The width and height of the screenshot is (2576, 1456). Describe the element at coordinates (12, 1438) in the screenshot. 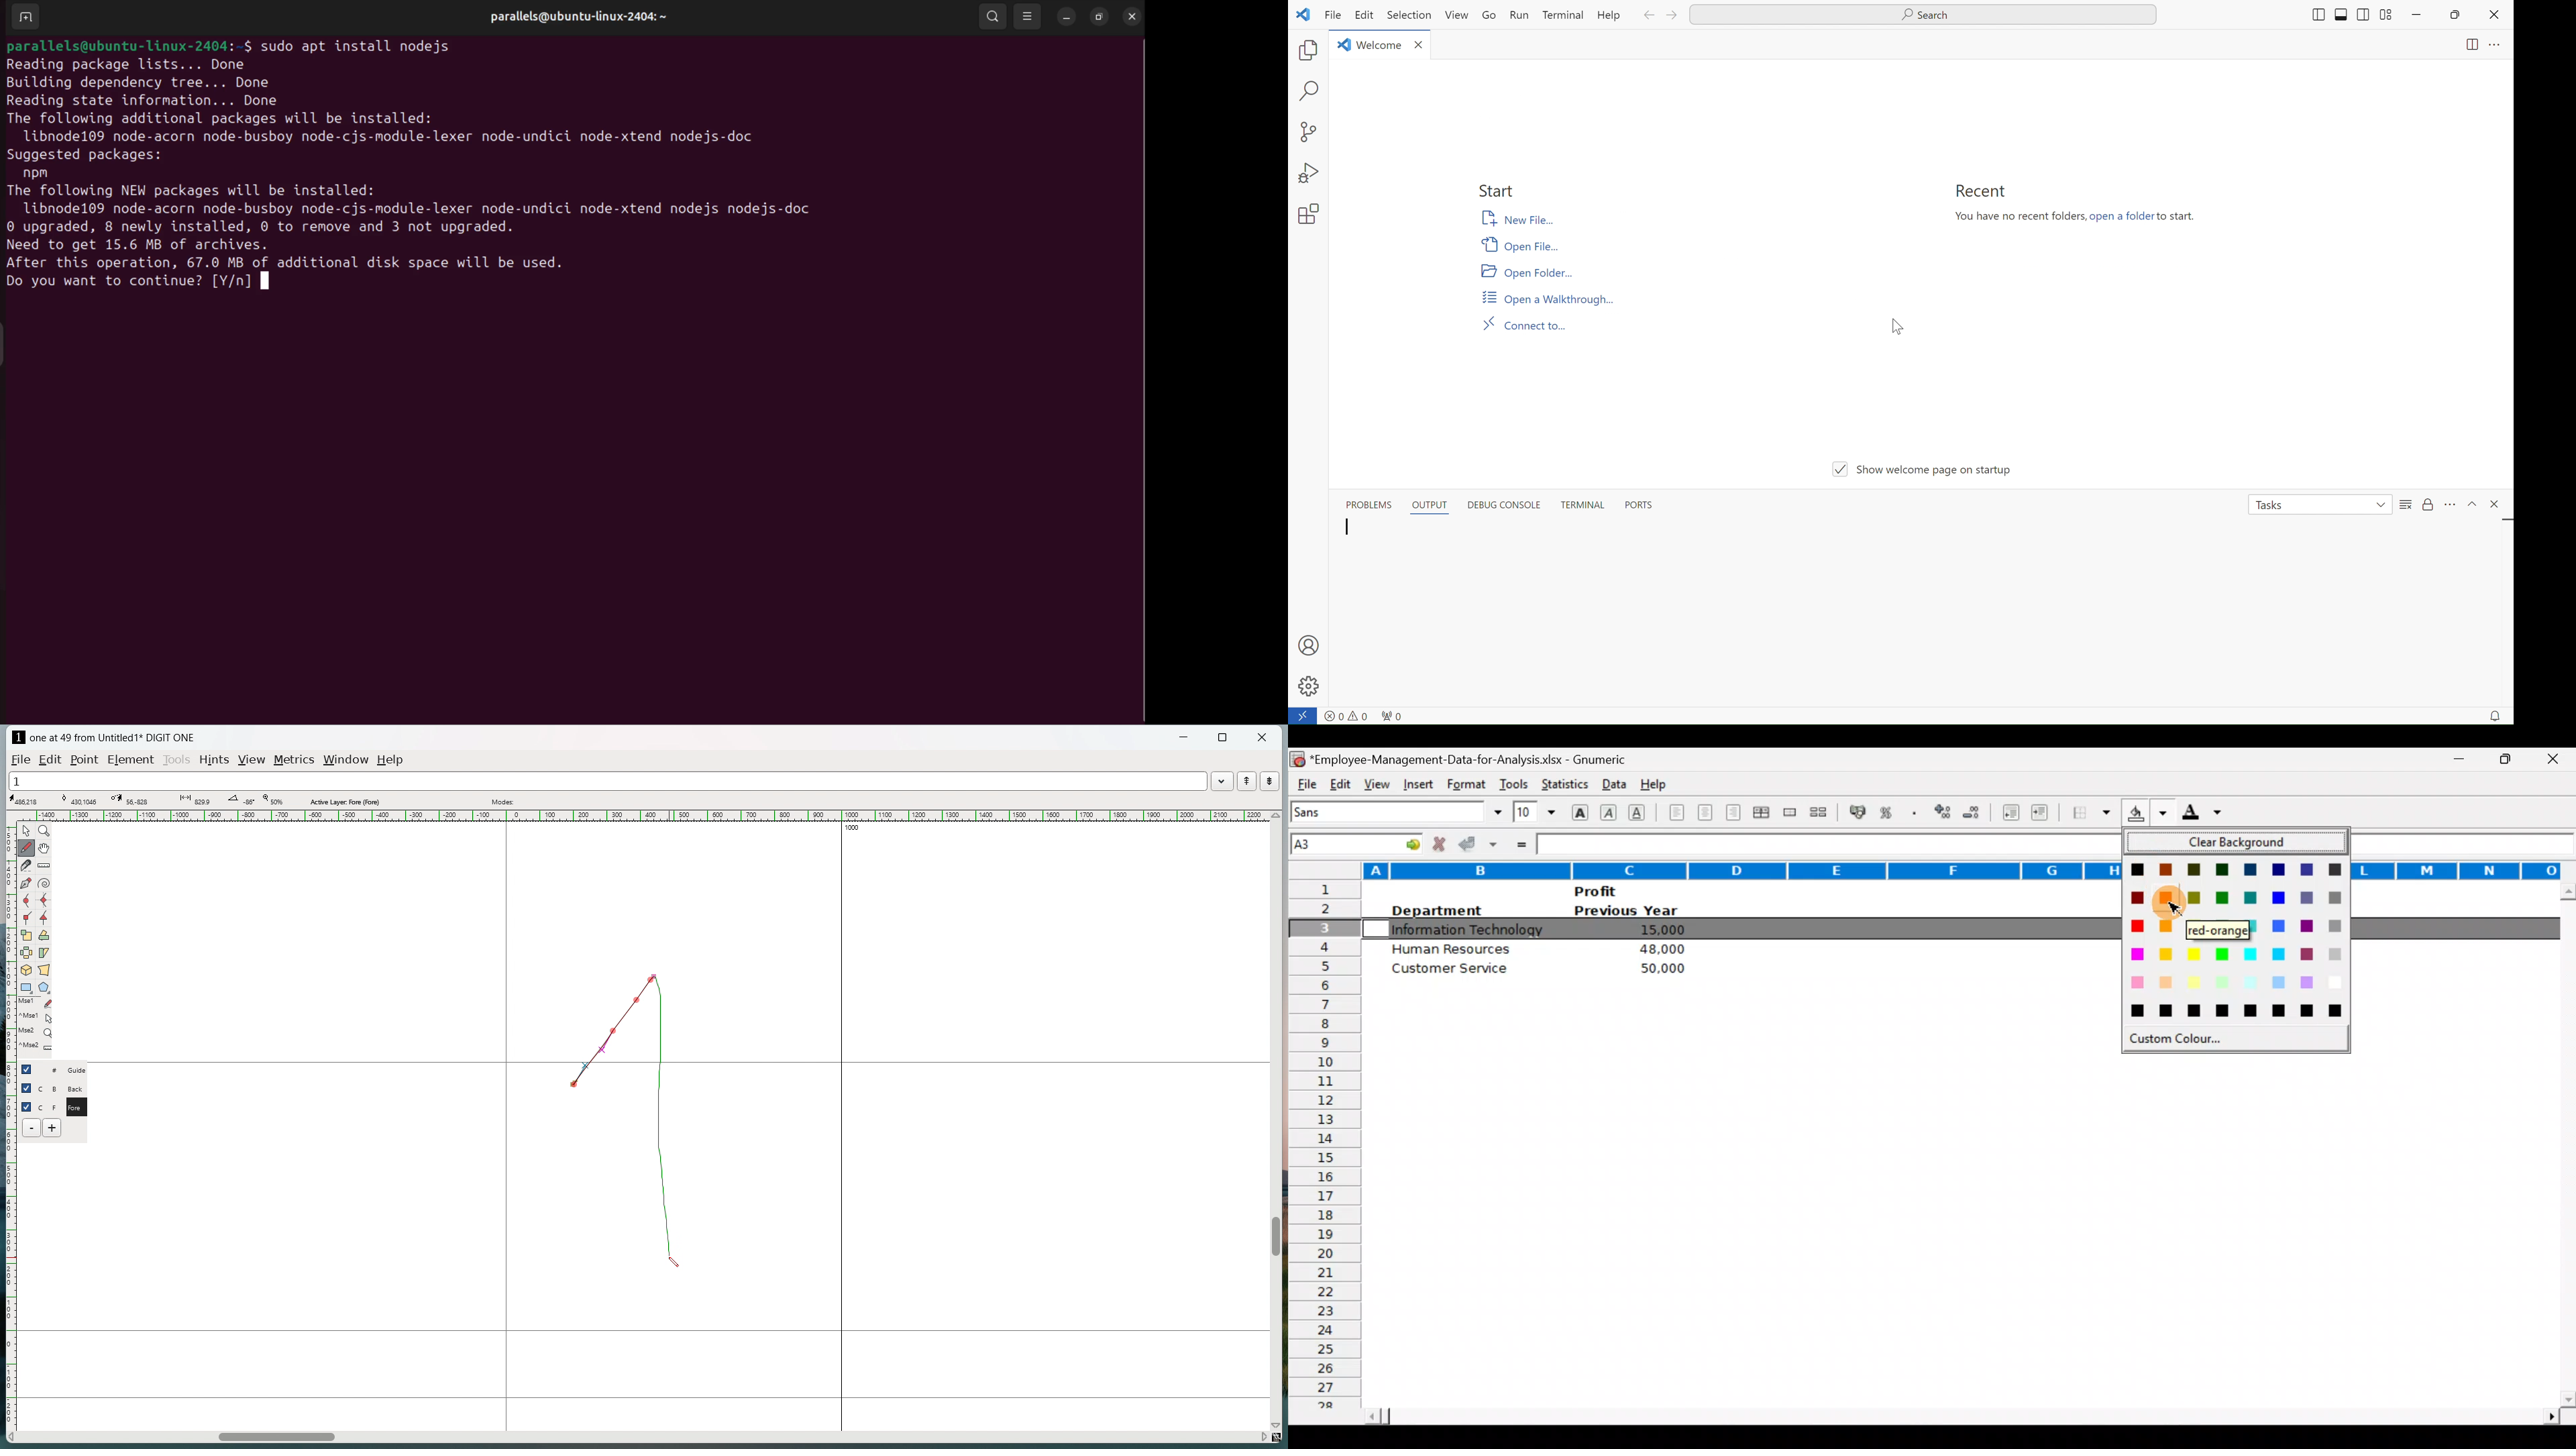

I see `scroll left` at that location.